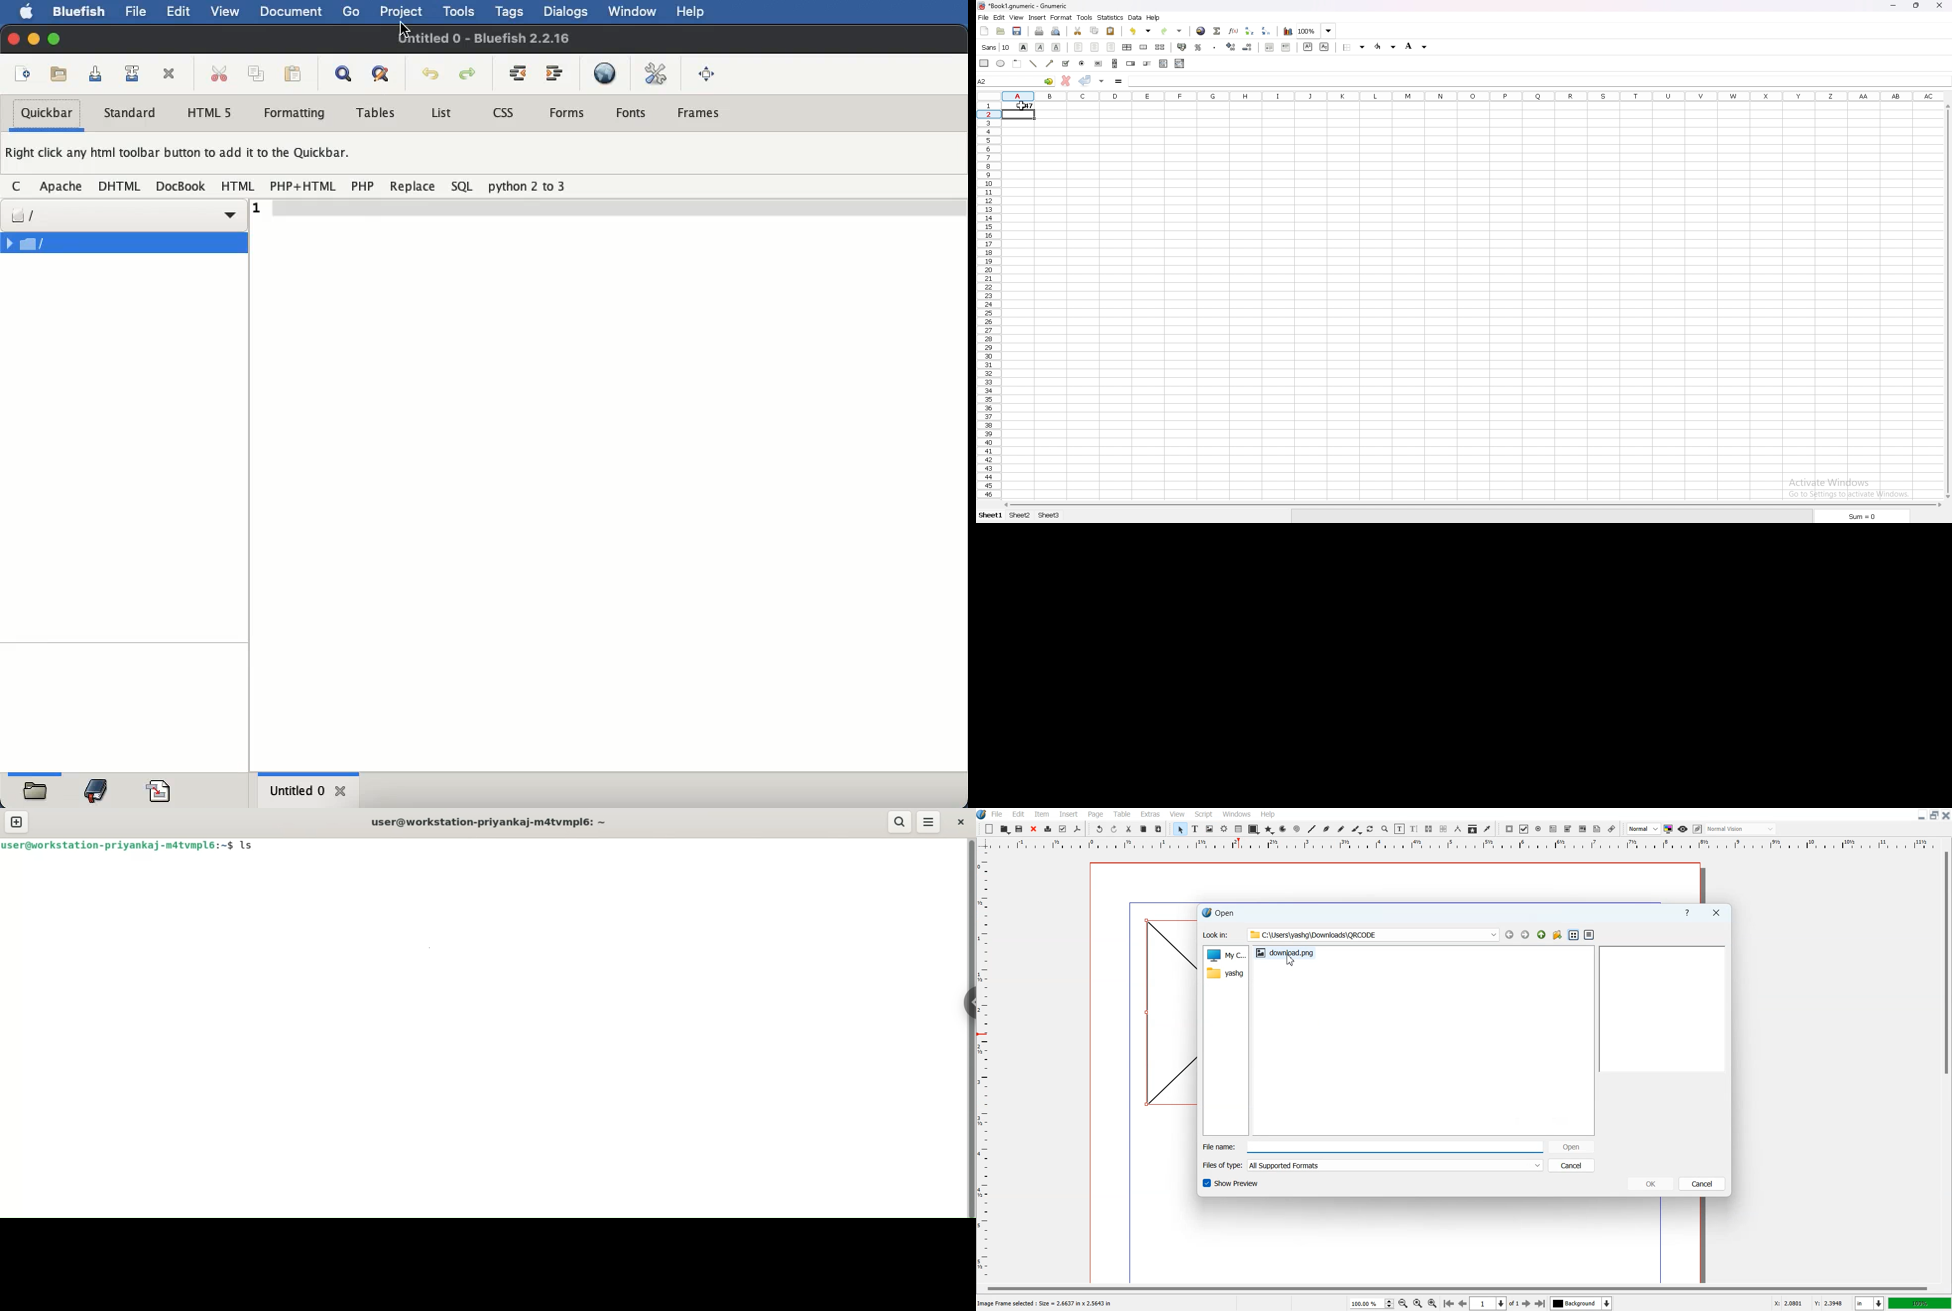 The width and height of the screenshot is (1960, 1316). What do you see at coordinates (1022, 106) in the screenshot?
I see `cursor` at bounding box center [1022, 106].